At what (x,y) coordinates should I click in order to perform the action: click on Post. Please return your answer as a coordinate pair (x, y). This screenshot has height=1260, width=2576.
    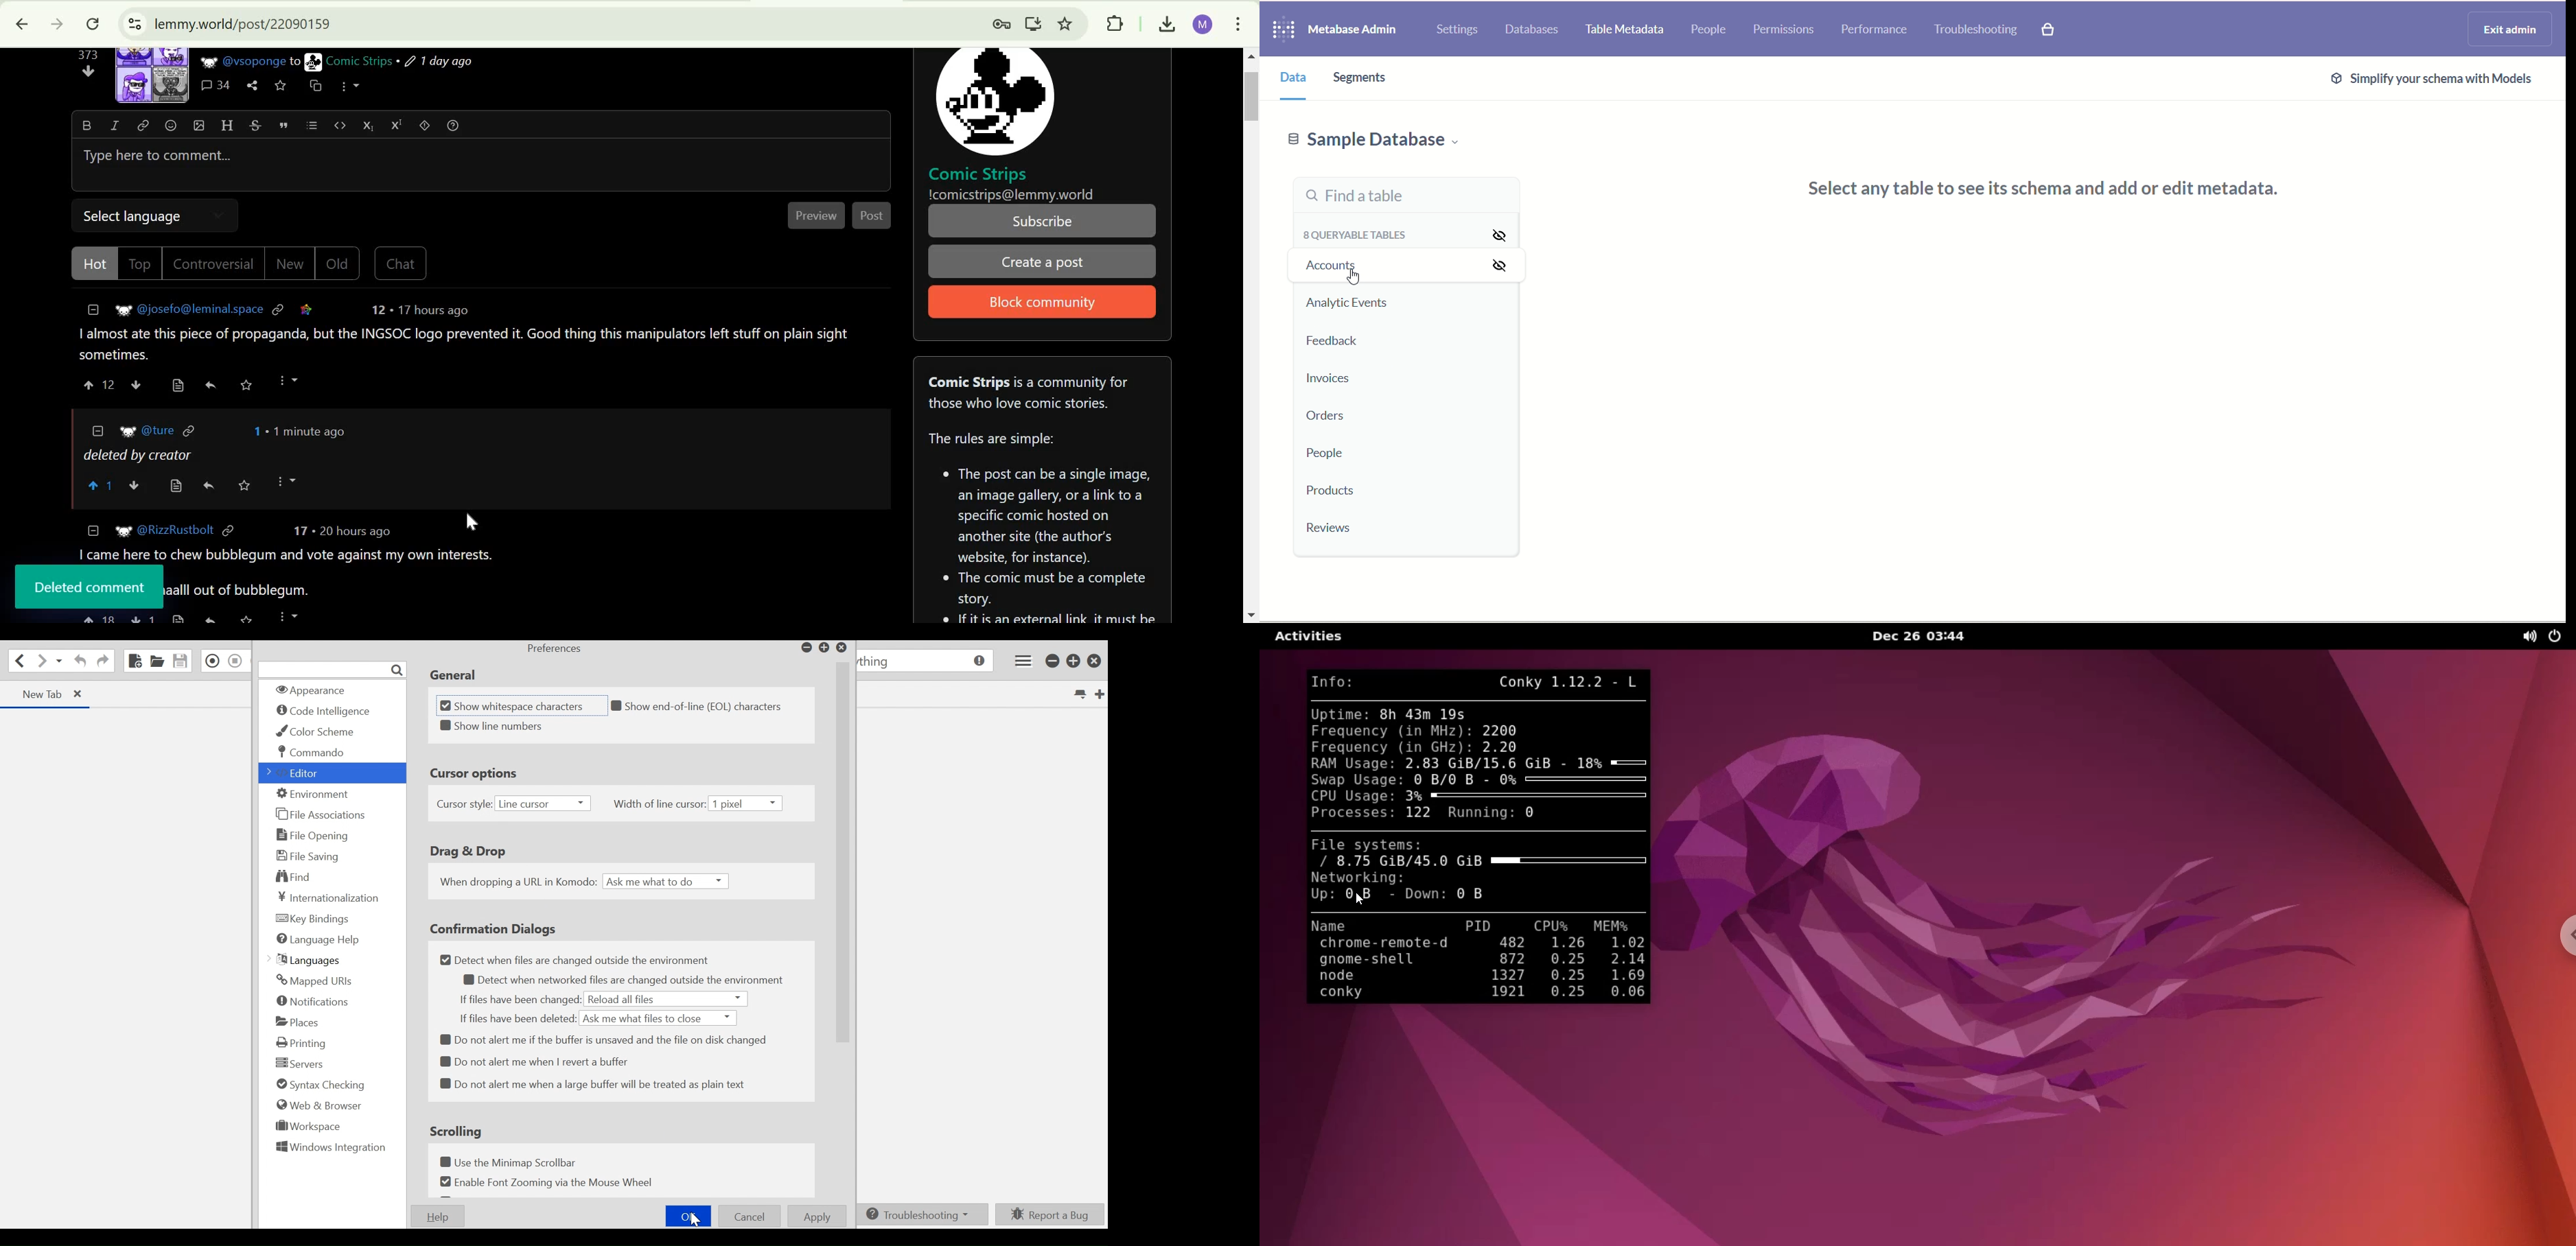
    Looking at the image, I should click on (873, 215).